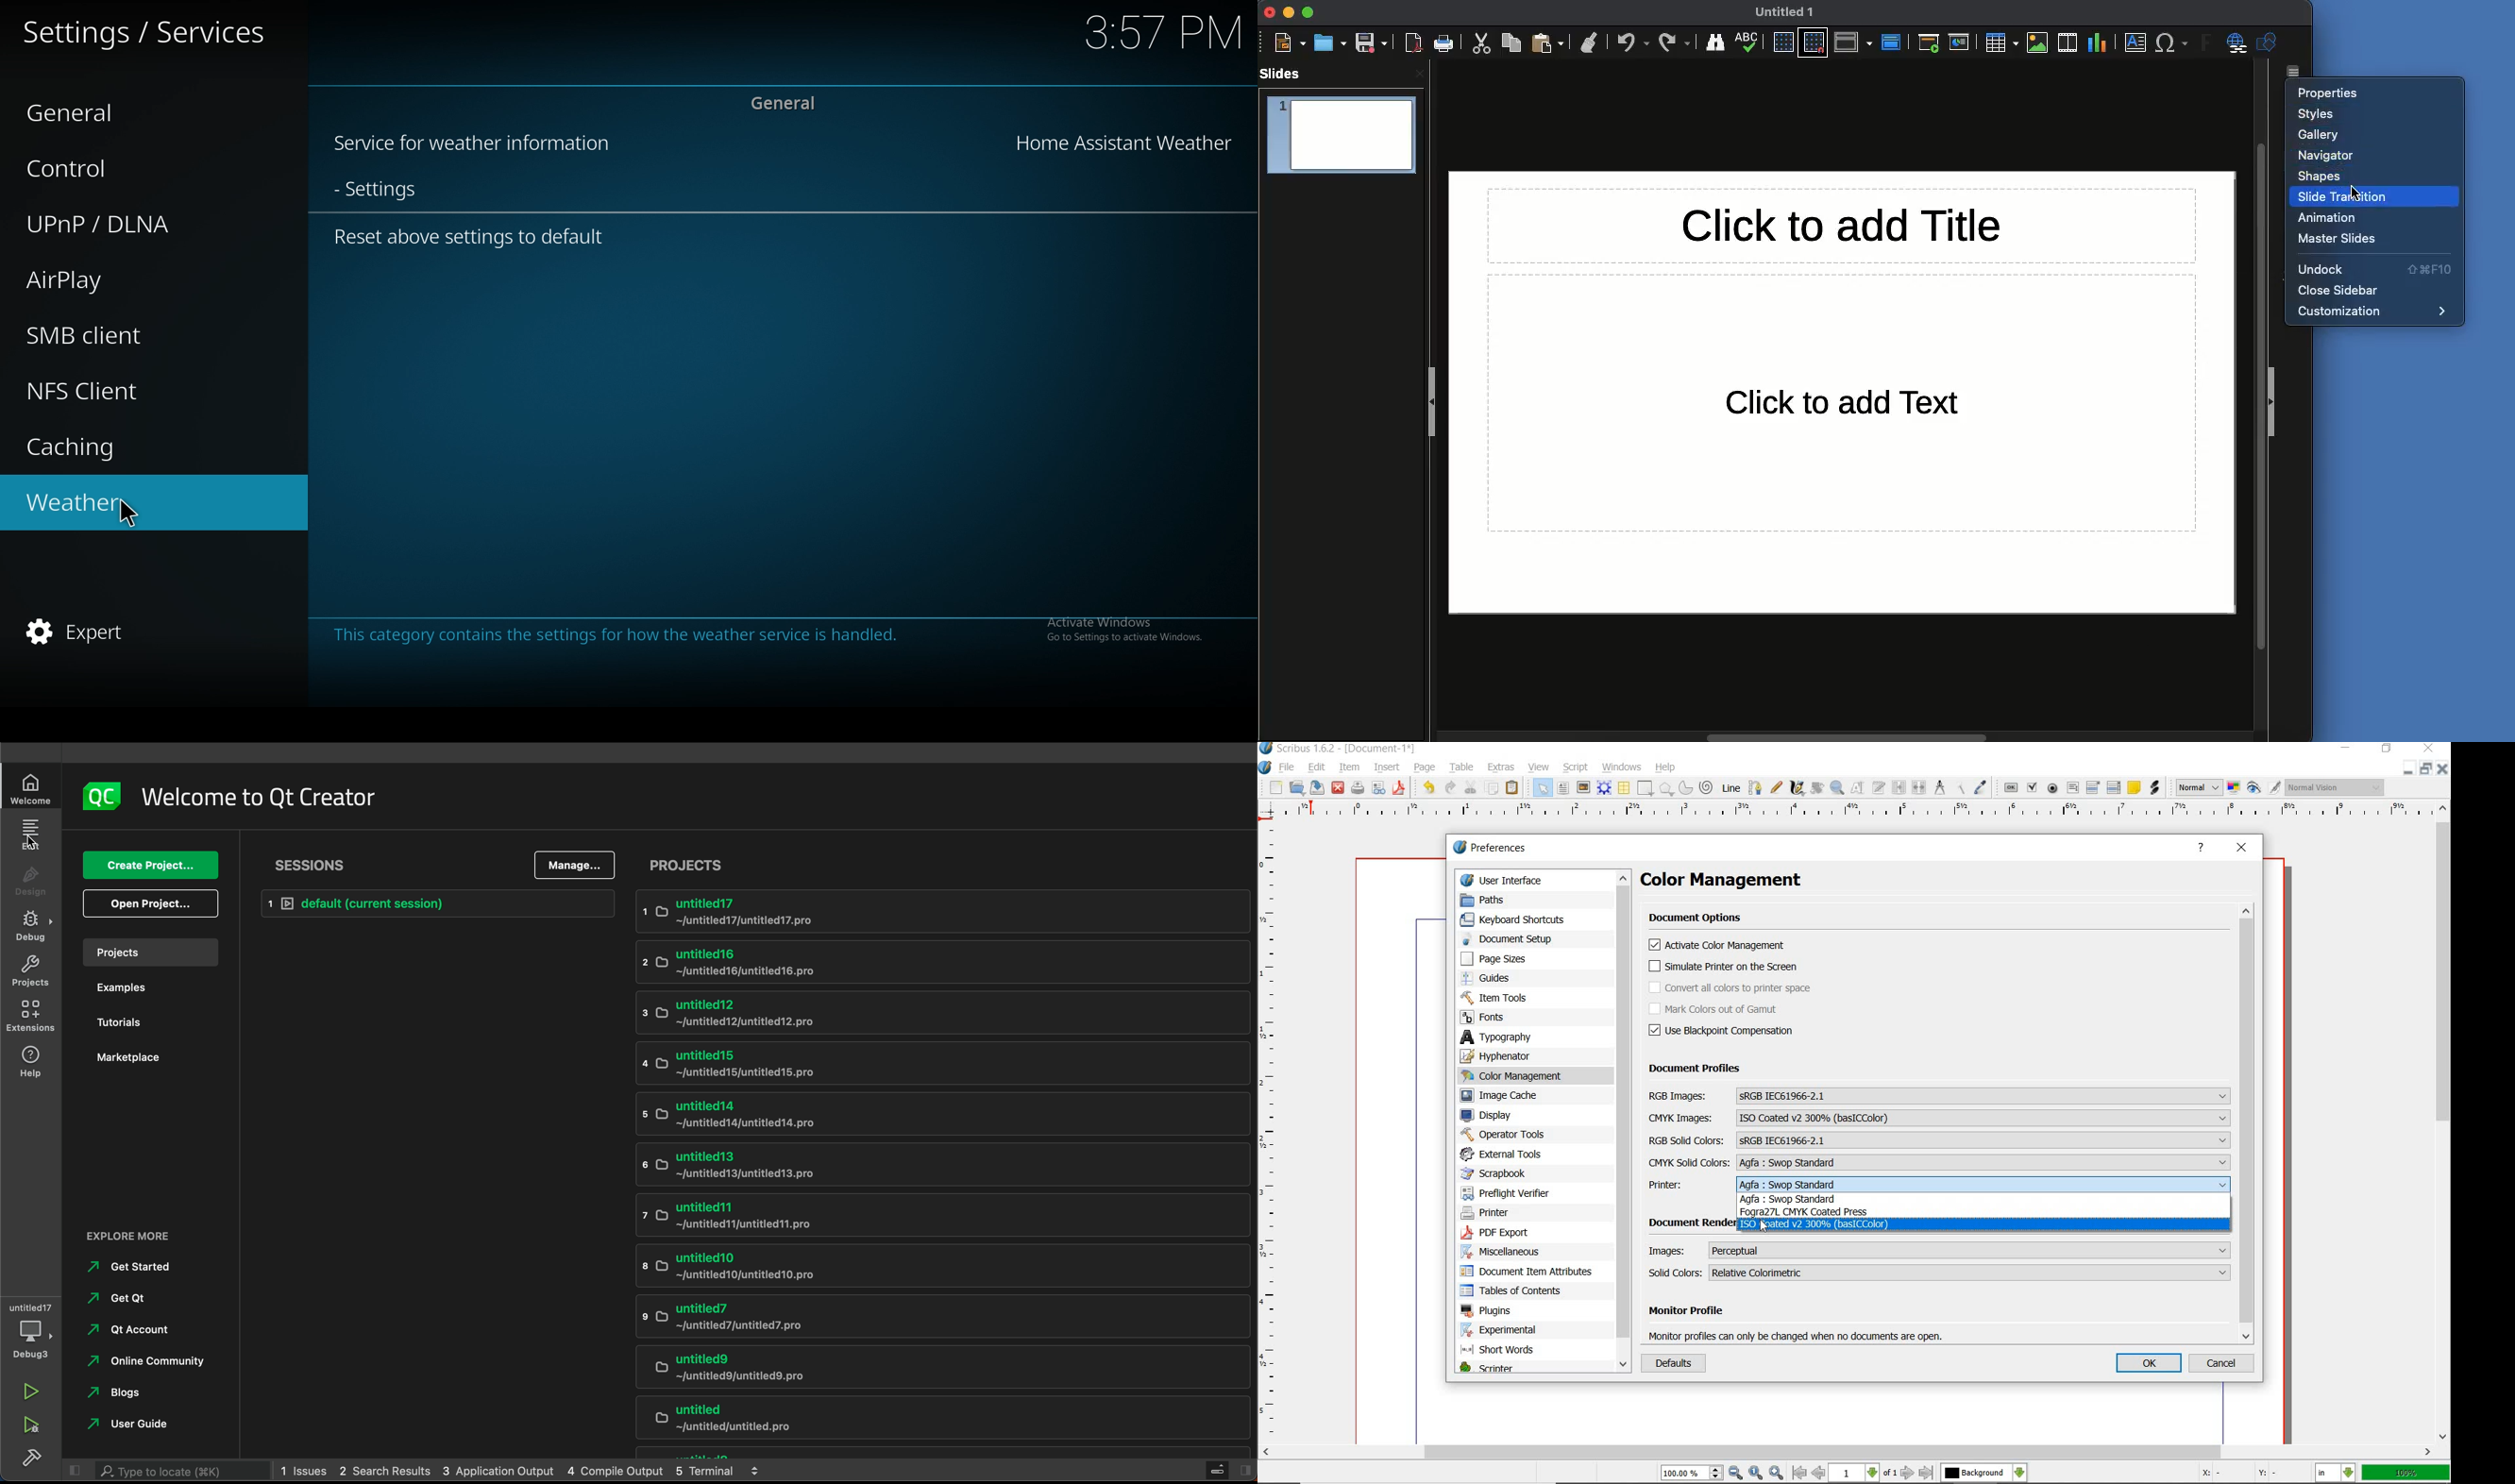 This screenshot has height=1484, width=2520. What do you see at coordinates (2234, 787) in the screenshot?
I see `toggle color management` at bounding box center [2234, 787].